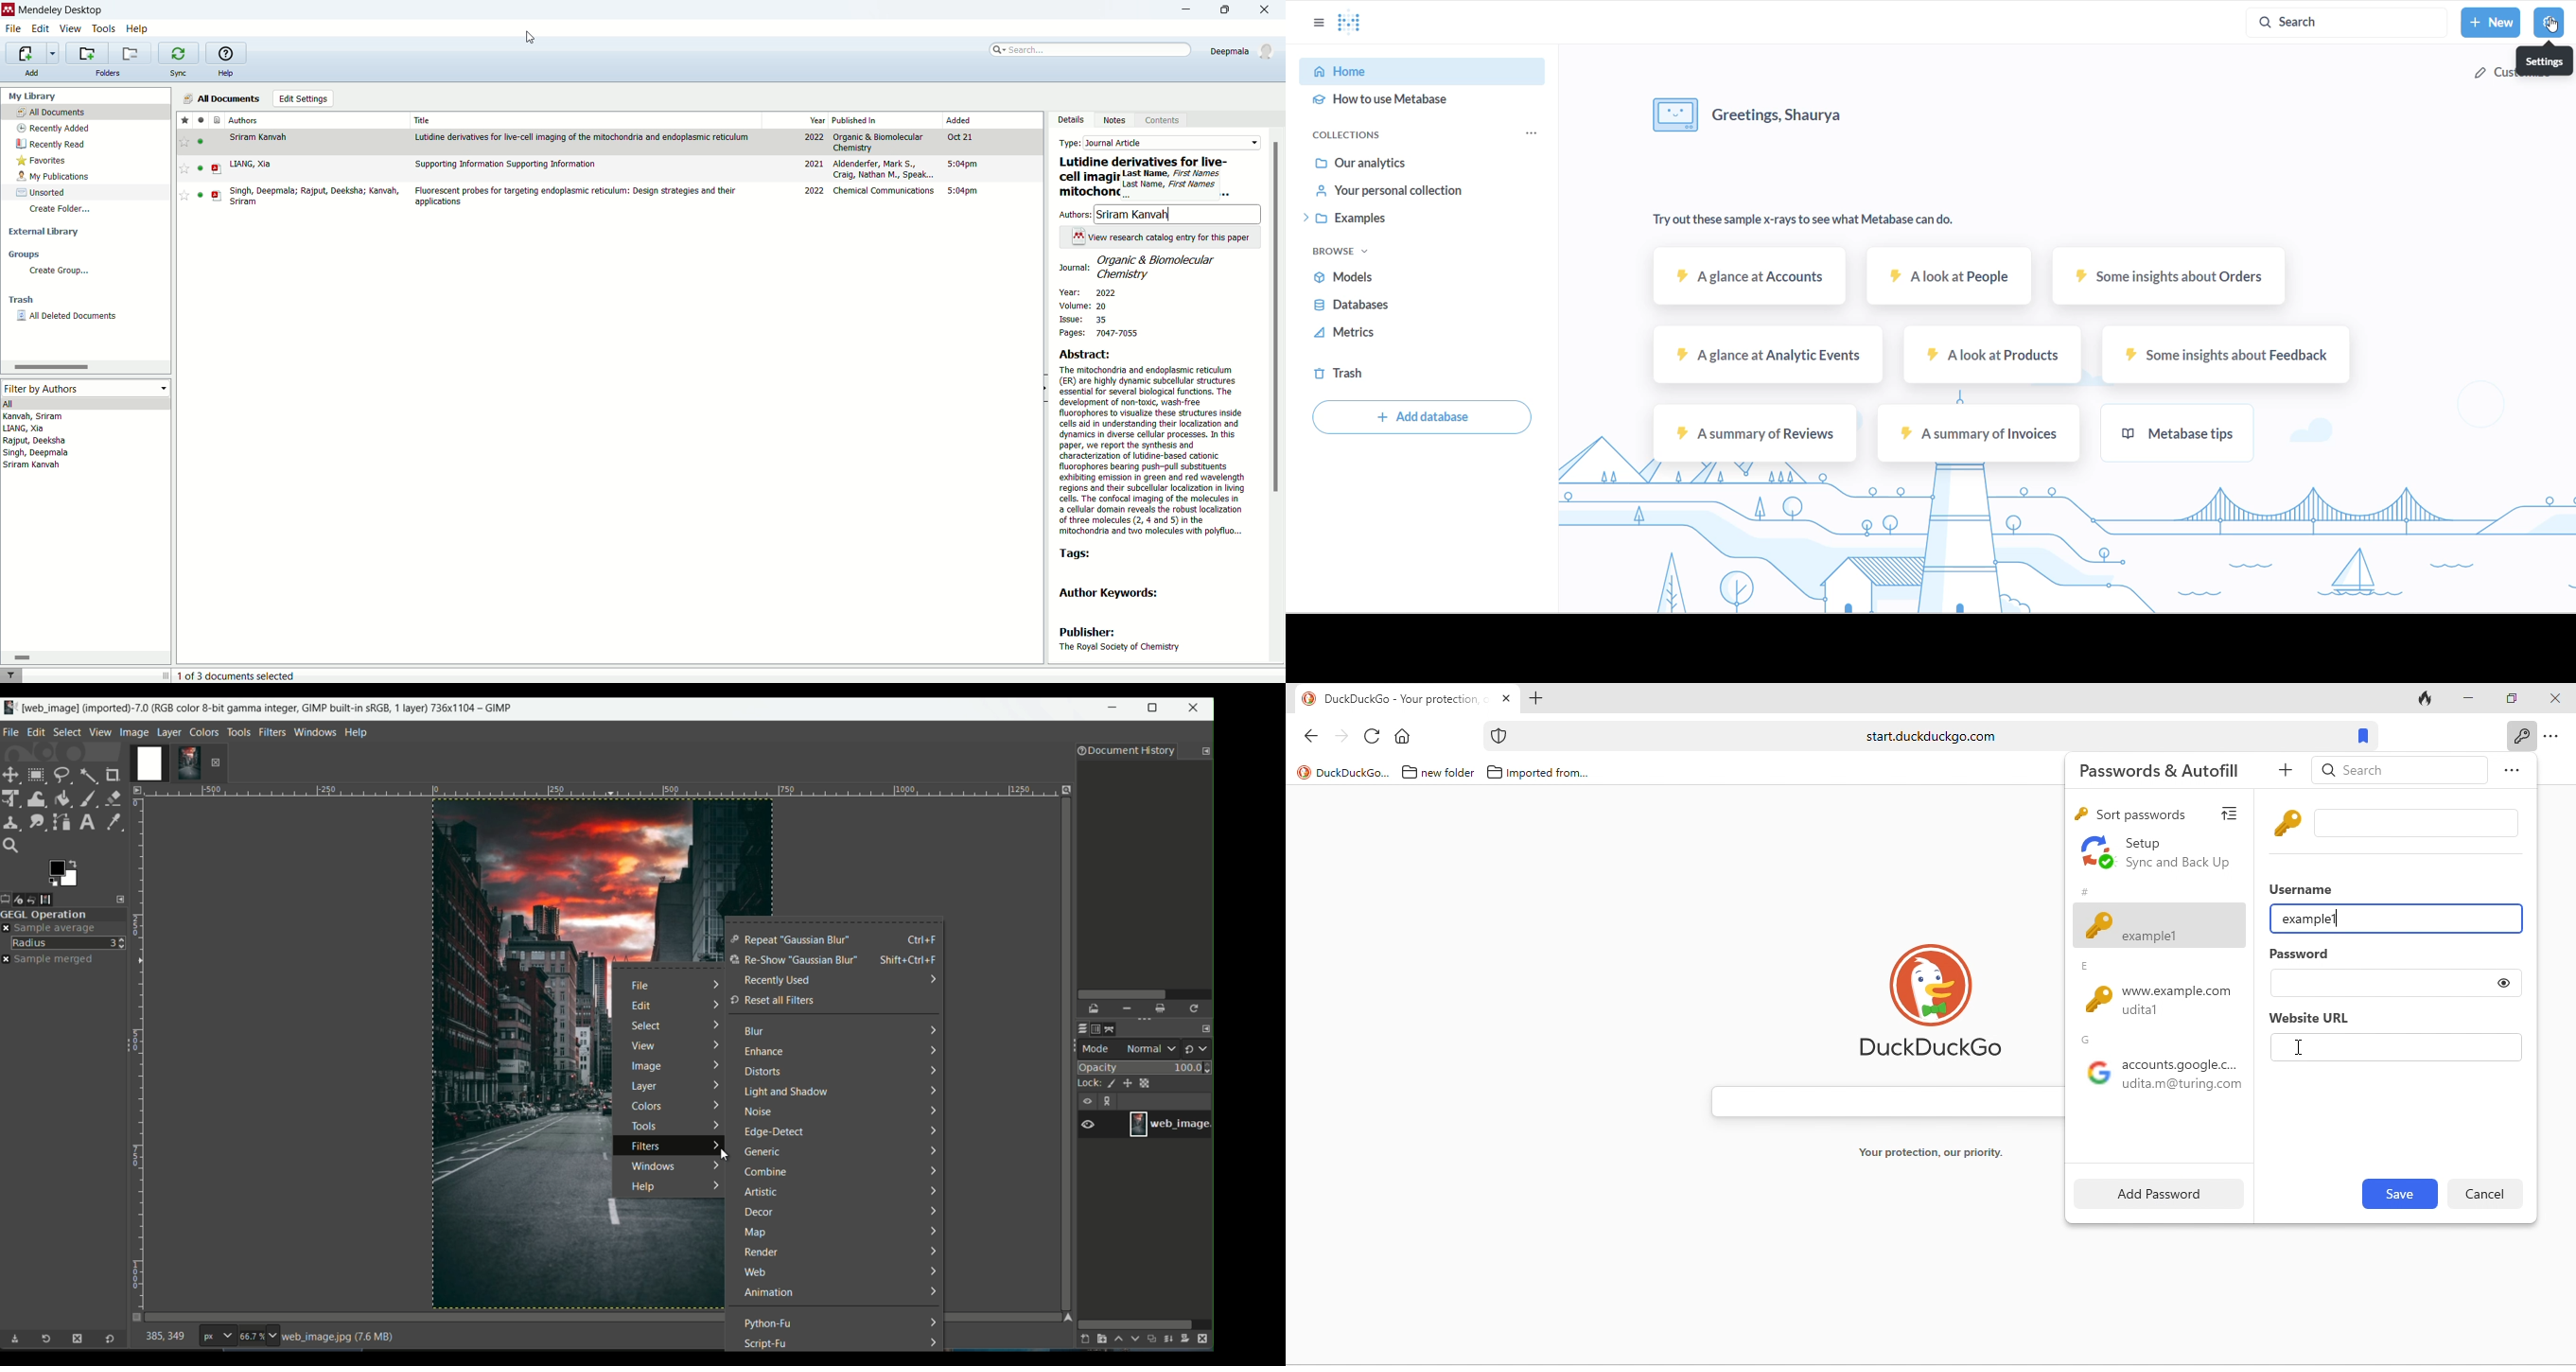 Image resolution: width=2576 pixels, height=1372 pixels. I want to click on option, so click(2508, 773).